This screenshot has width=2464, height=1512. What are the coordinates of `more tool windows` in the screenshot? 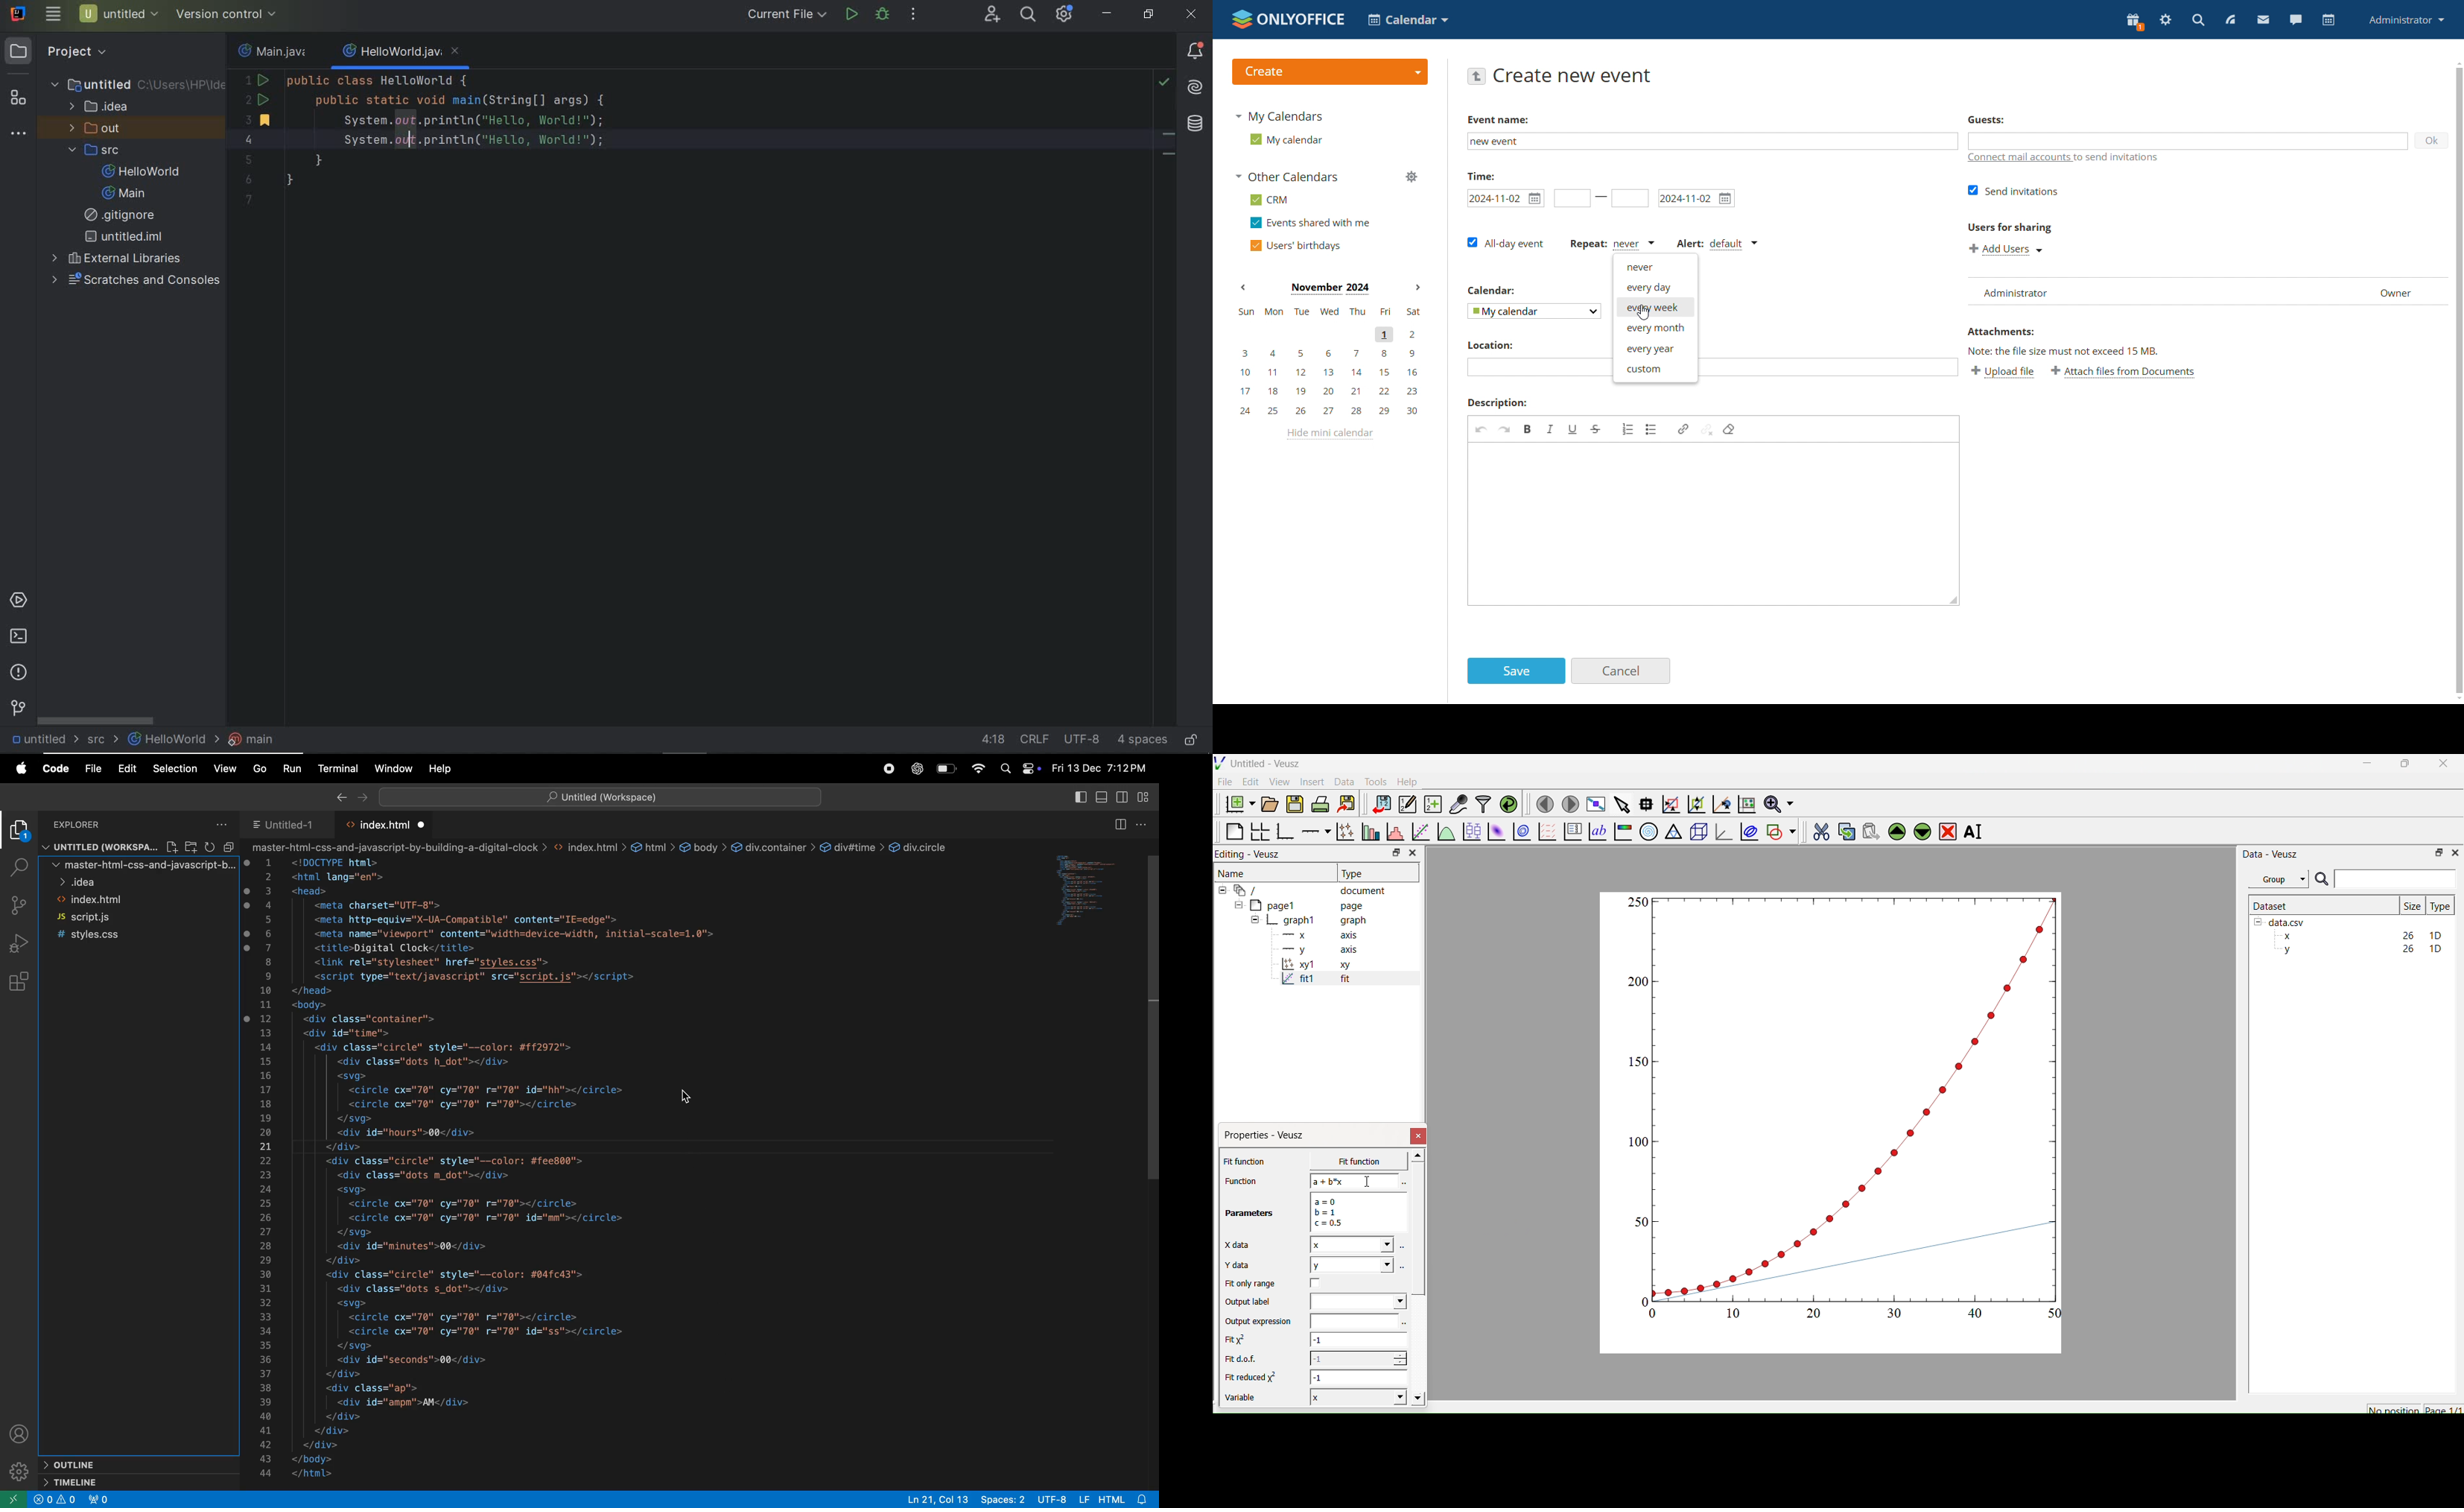 It's located at (19, 132).